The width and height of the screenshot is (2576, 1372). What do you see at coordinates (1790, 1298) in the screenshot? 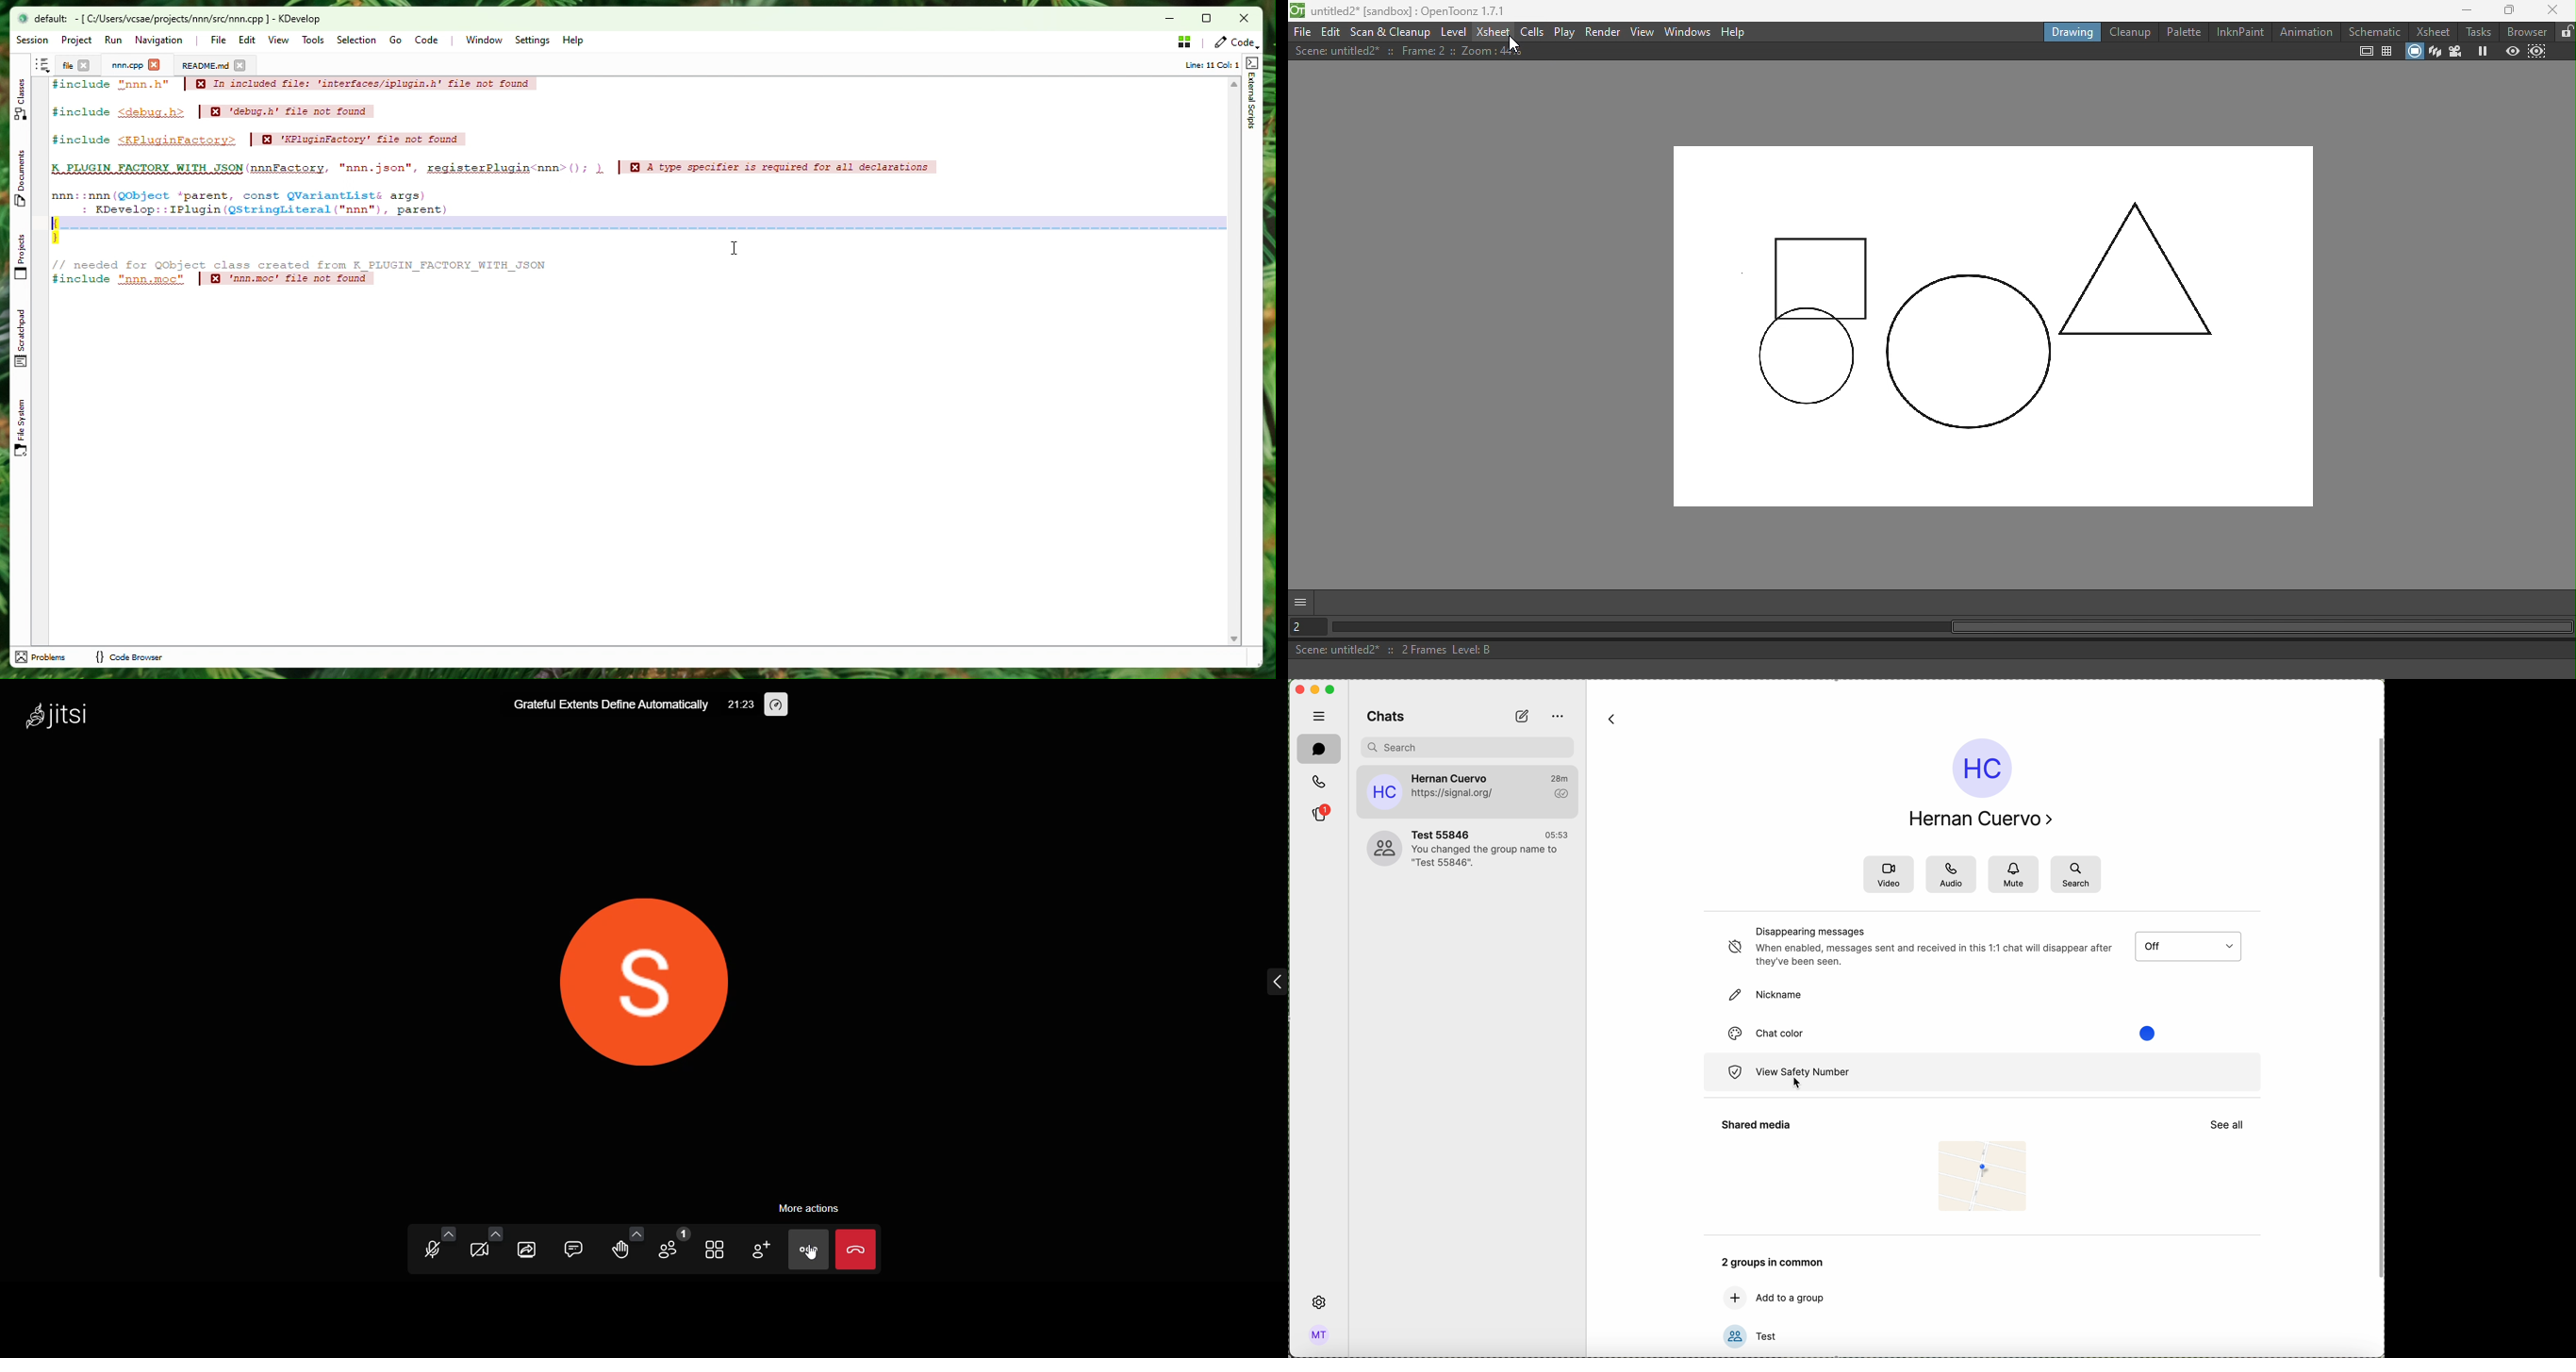
I see `add to a group` at bounding box center [1790, 1298].